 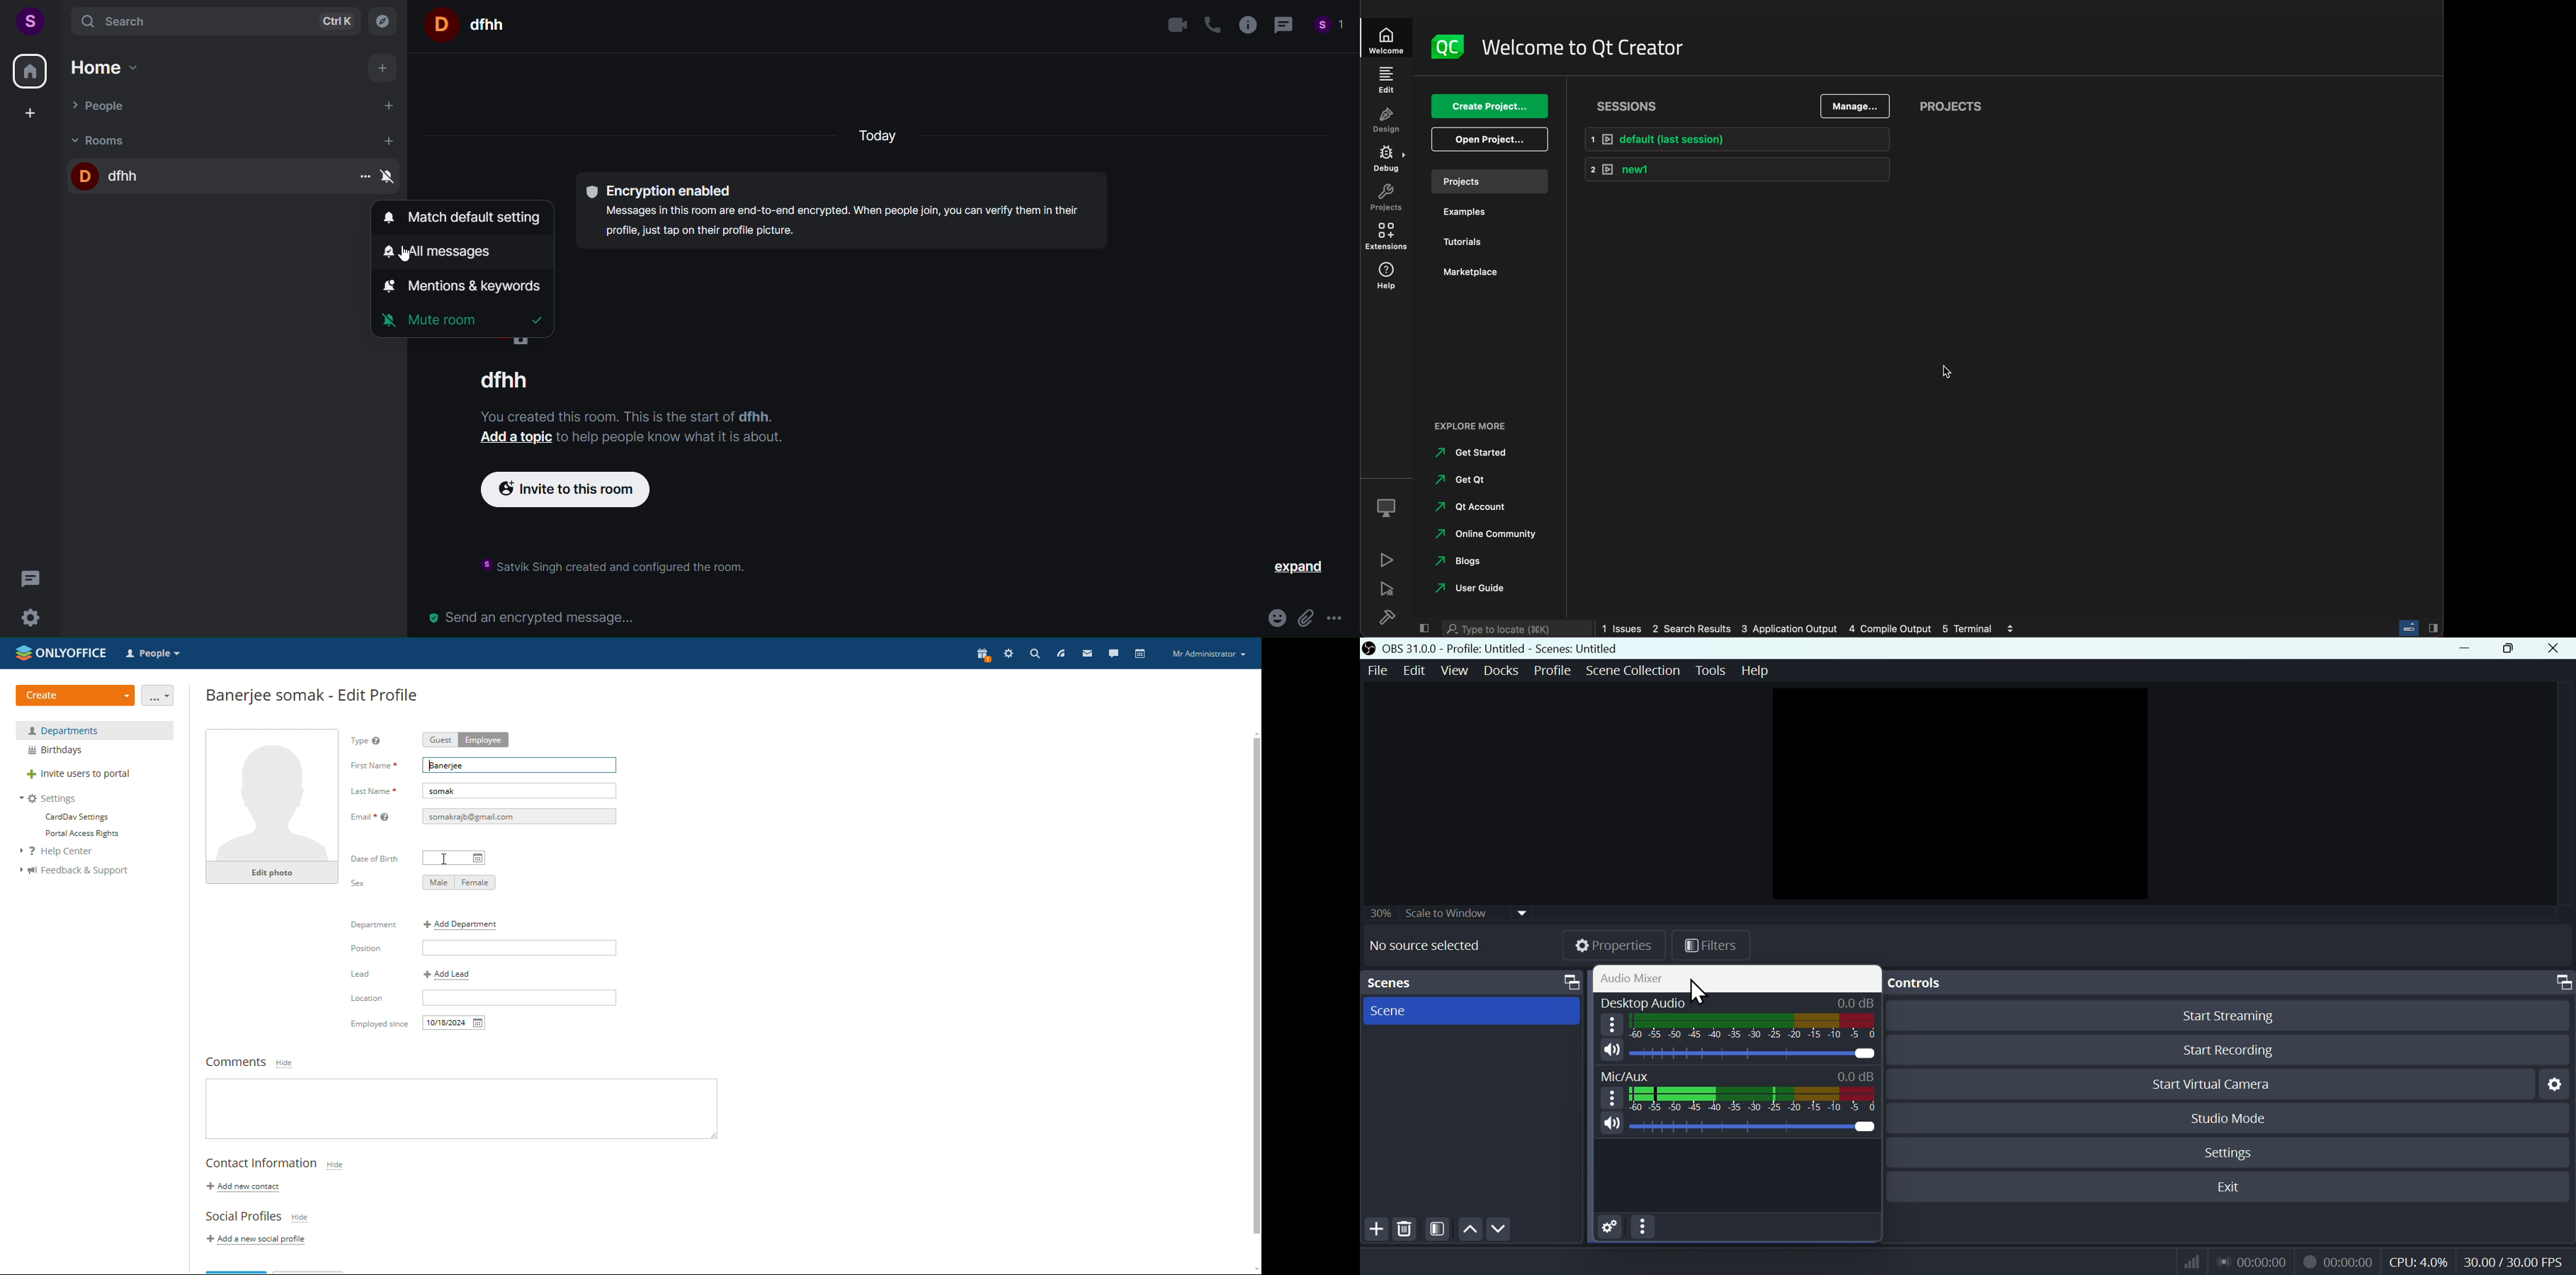 I want to click on Close, so click(x=2554, y=648).